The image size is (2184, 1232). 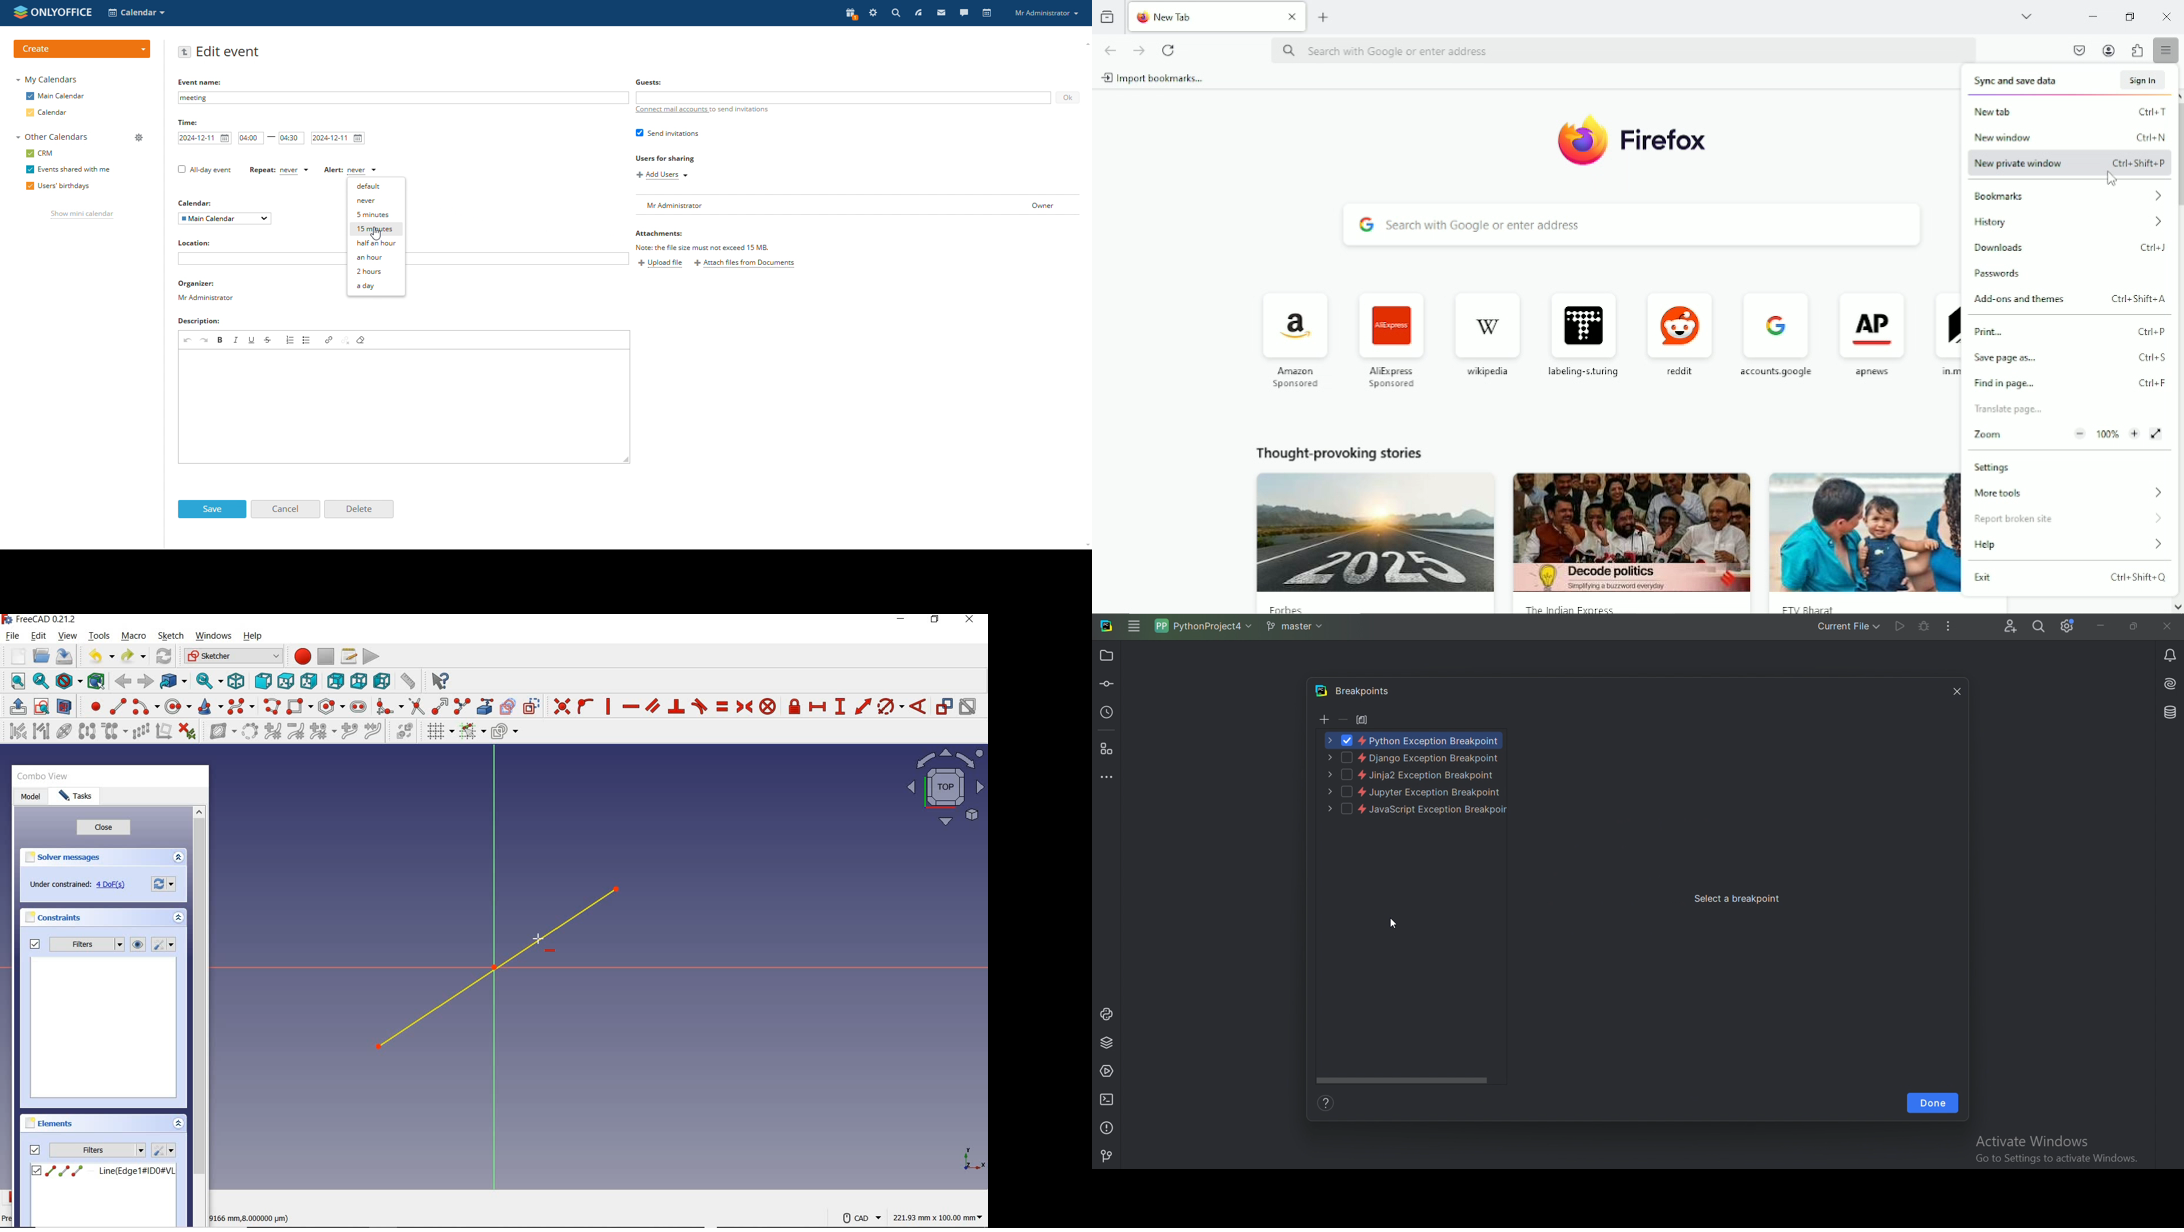 What do you see at coordinates (653, 705) in the screenshot?
I see `CONSTRAIN PARALLEL` at bounding box center [653, 705].